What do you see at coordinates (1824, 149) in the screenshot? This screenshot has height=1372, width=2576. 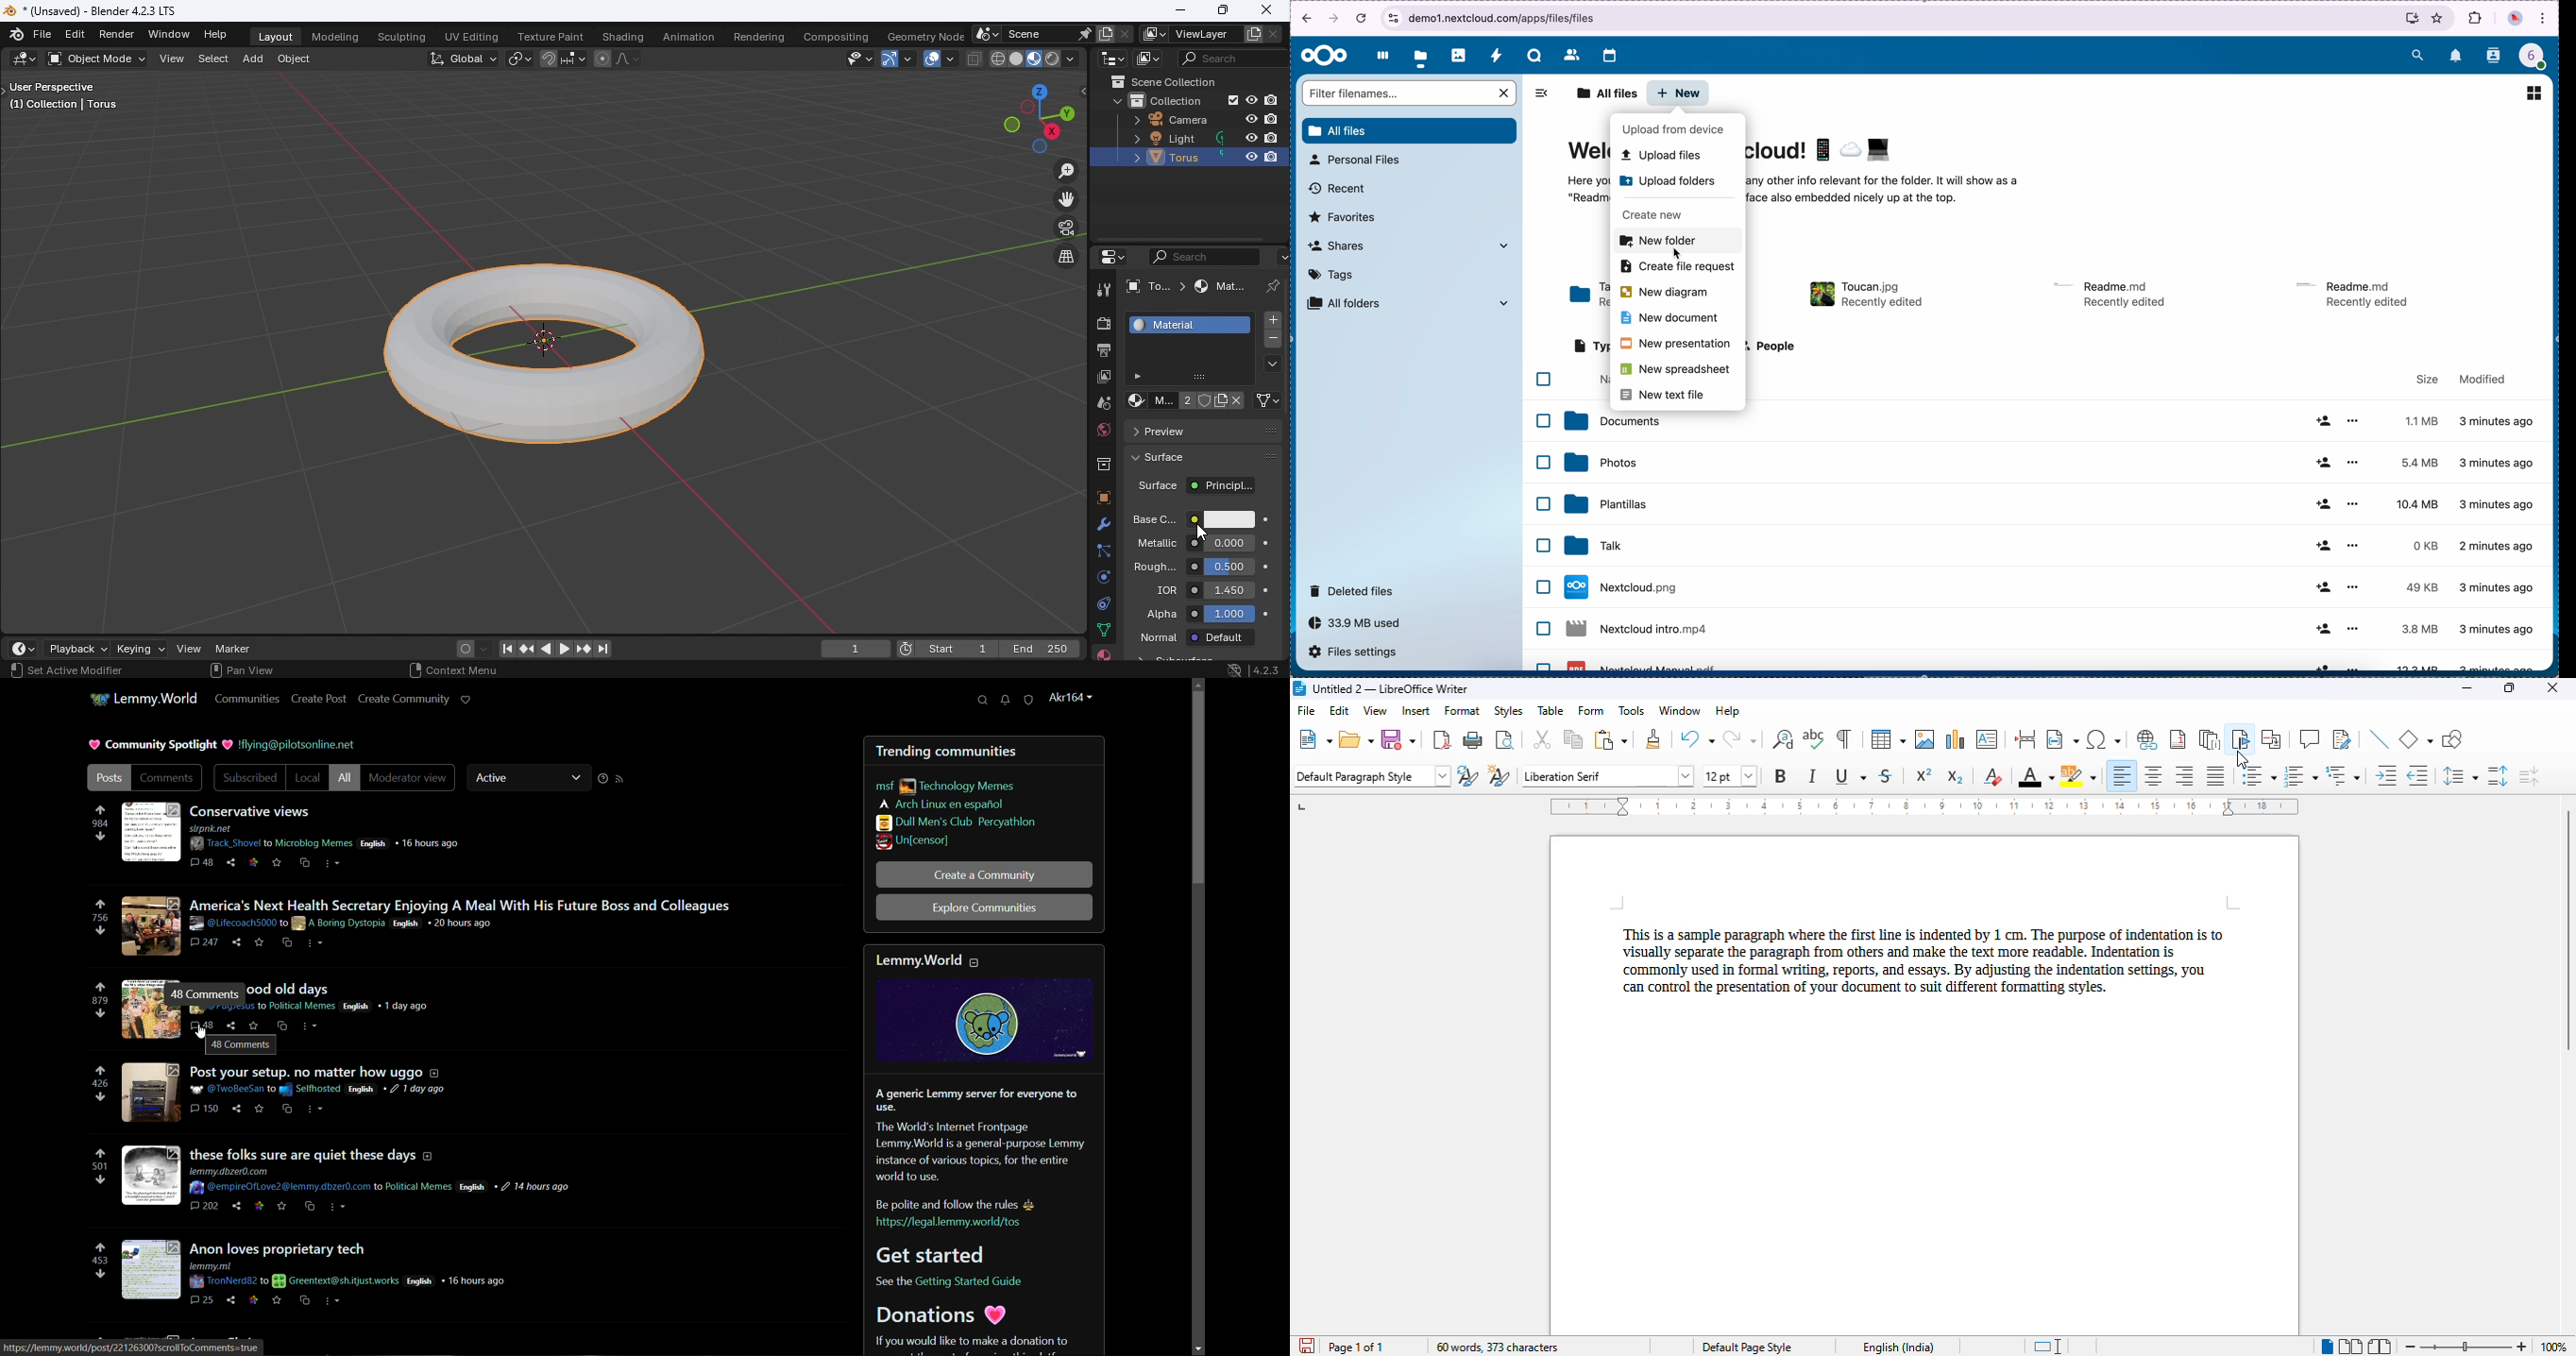 I see `welcome to Nextcloud` at bounding box center [1824, 149].